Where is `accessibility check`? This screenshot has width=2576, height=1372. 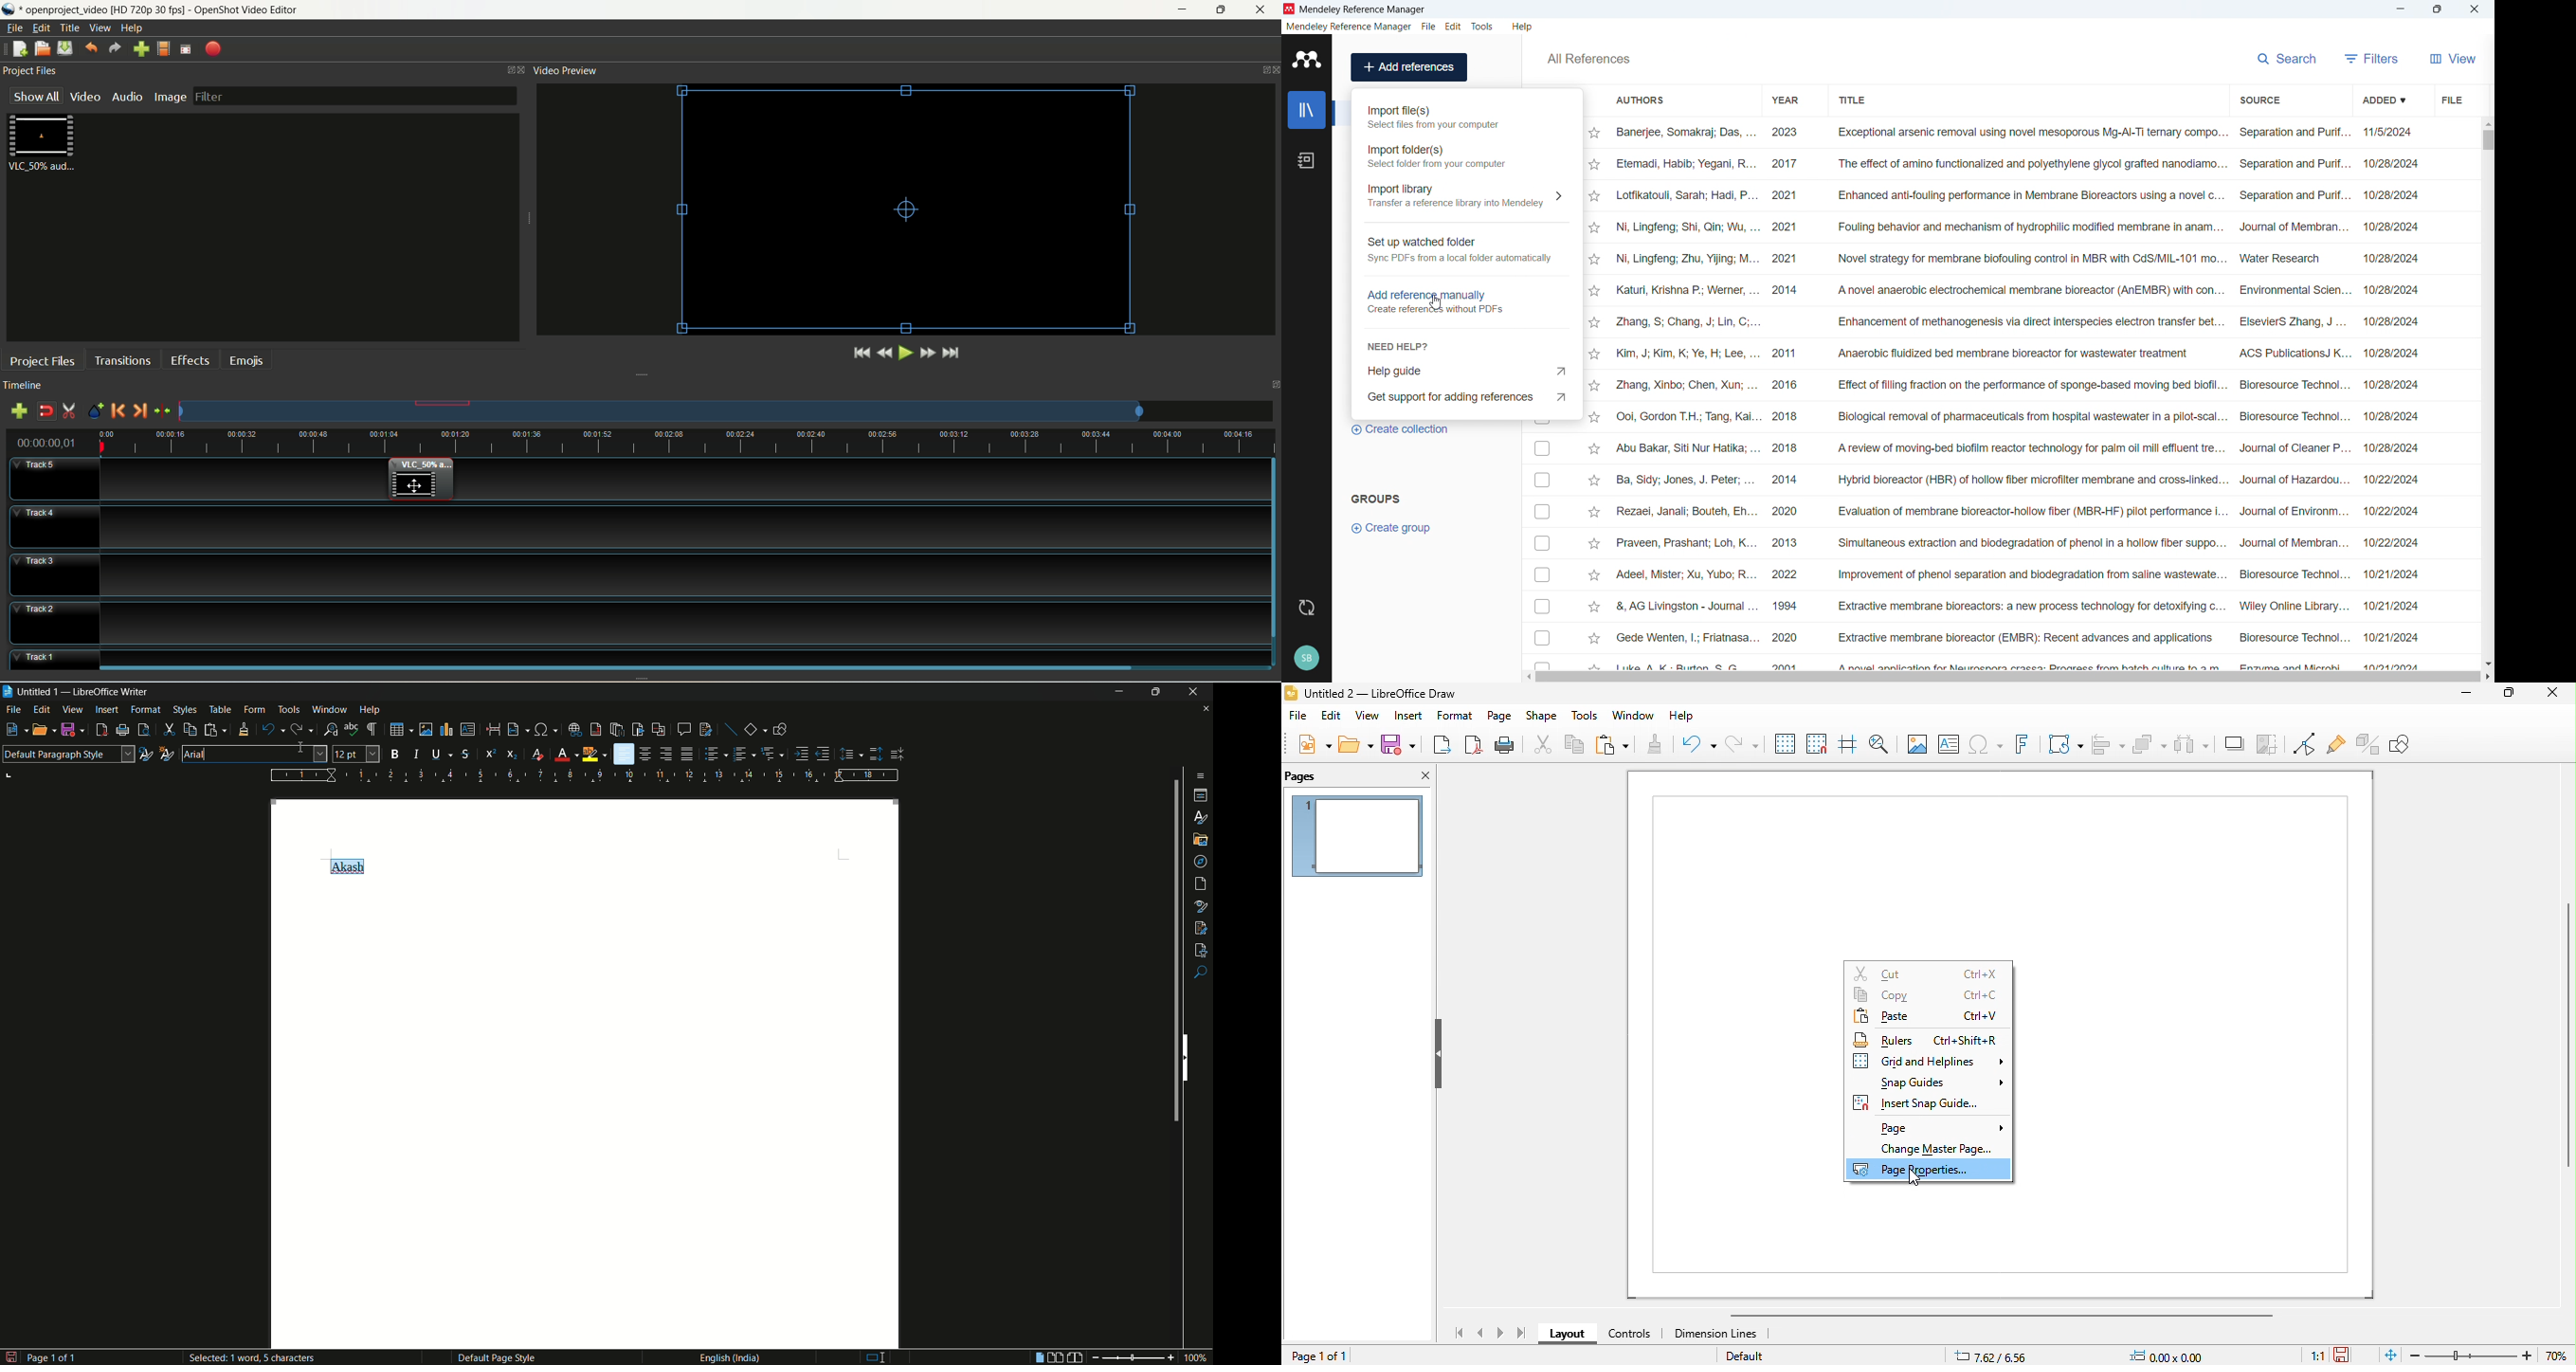
accessibility check is located at coordinates (1201, 949).